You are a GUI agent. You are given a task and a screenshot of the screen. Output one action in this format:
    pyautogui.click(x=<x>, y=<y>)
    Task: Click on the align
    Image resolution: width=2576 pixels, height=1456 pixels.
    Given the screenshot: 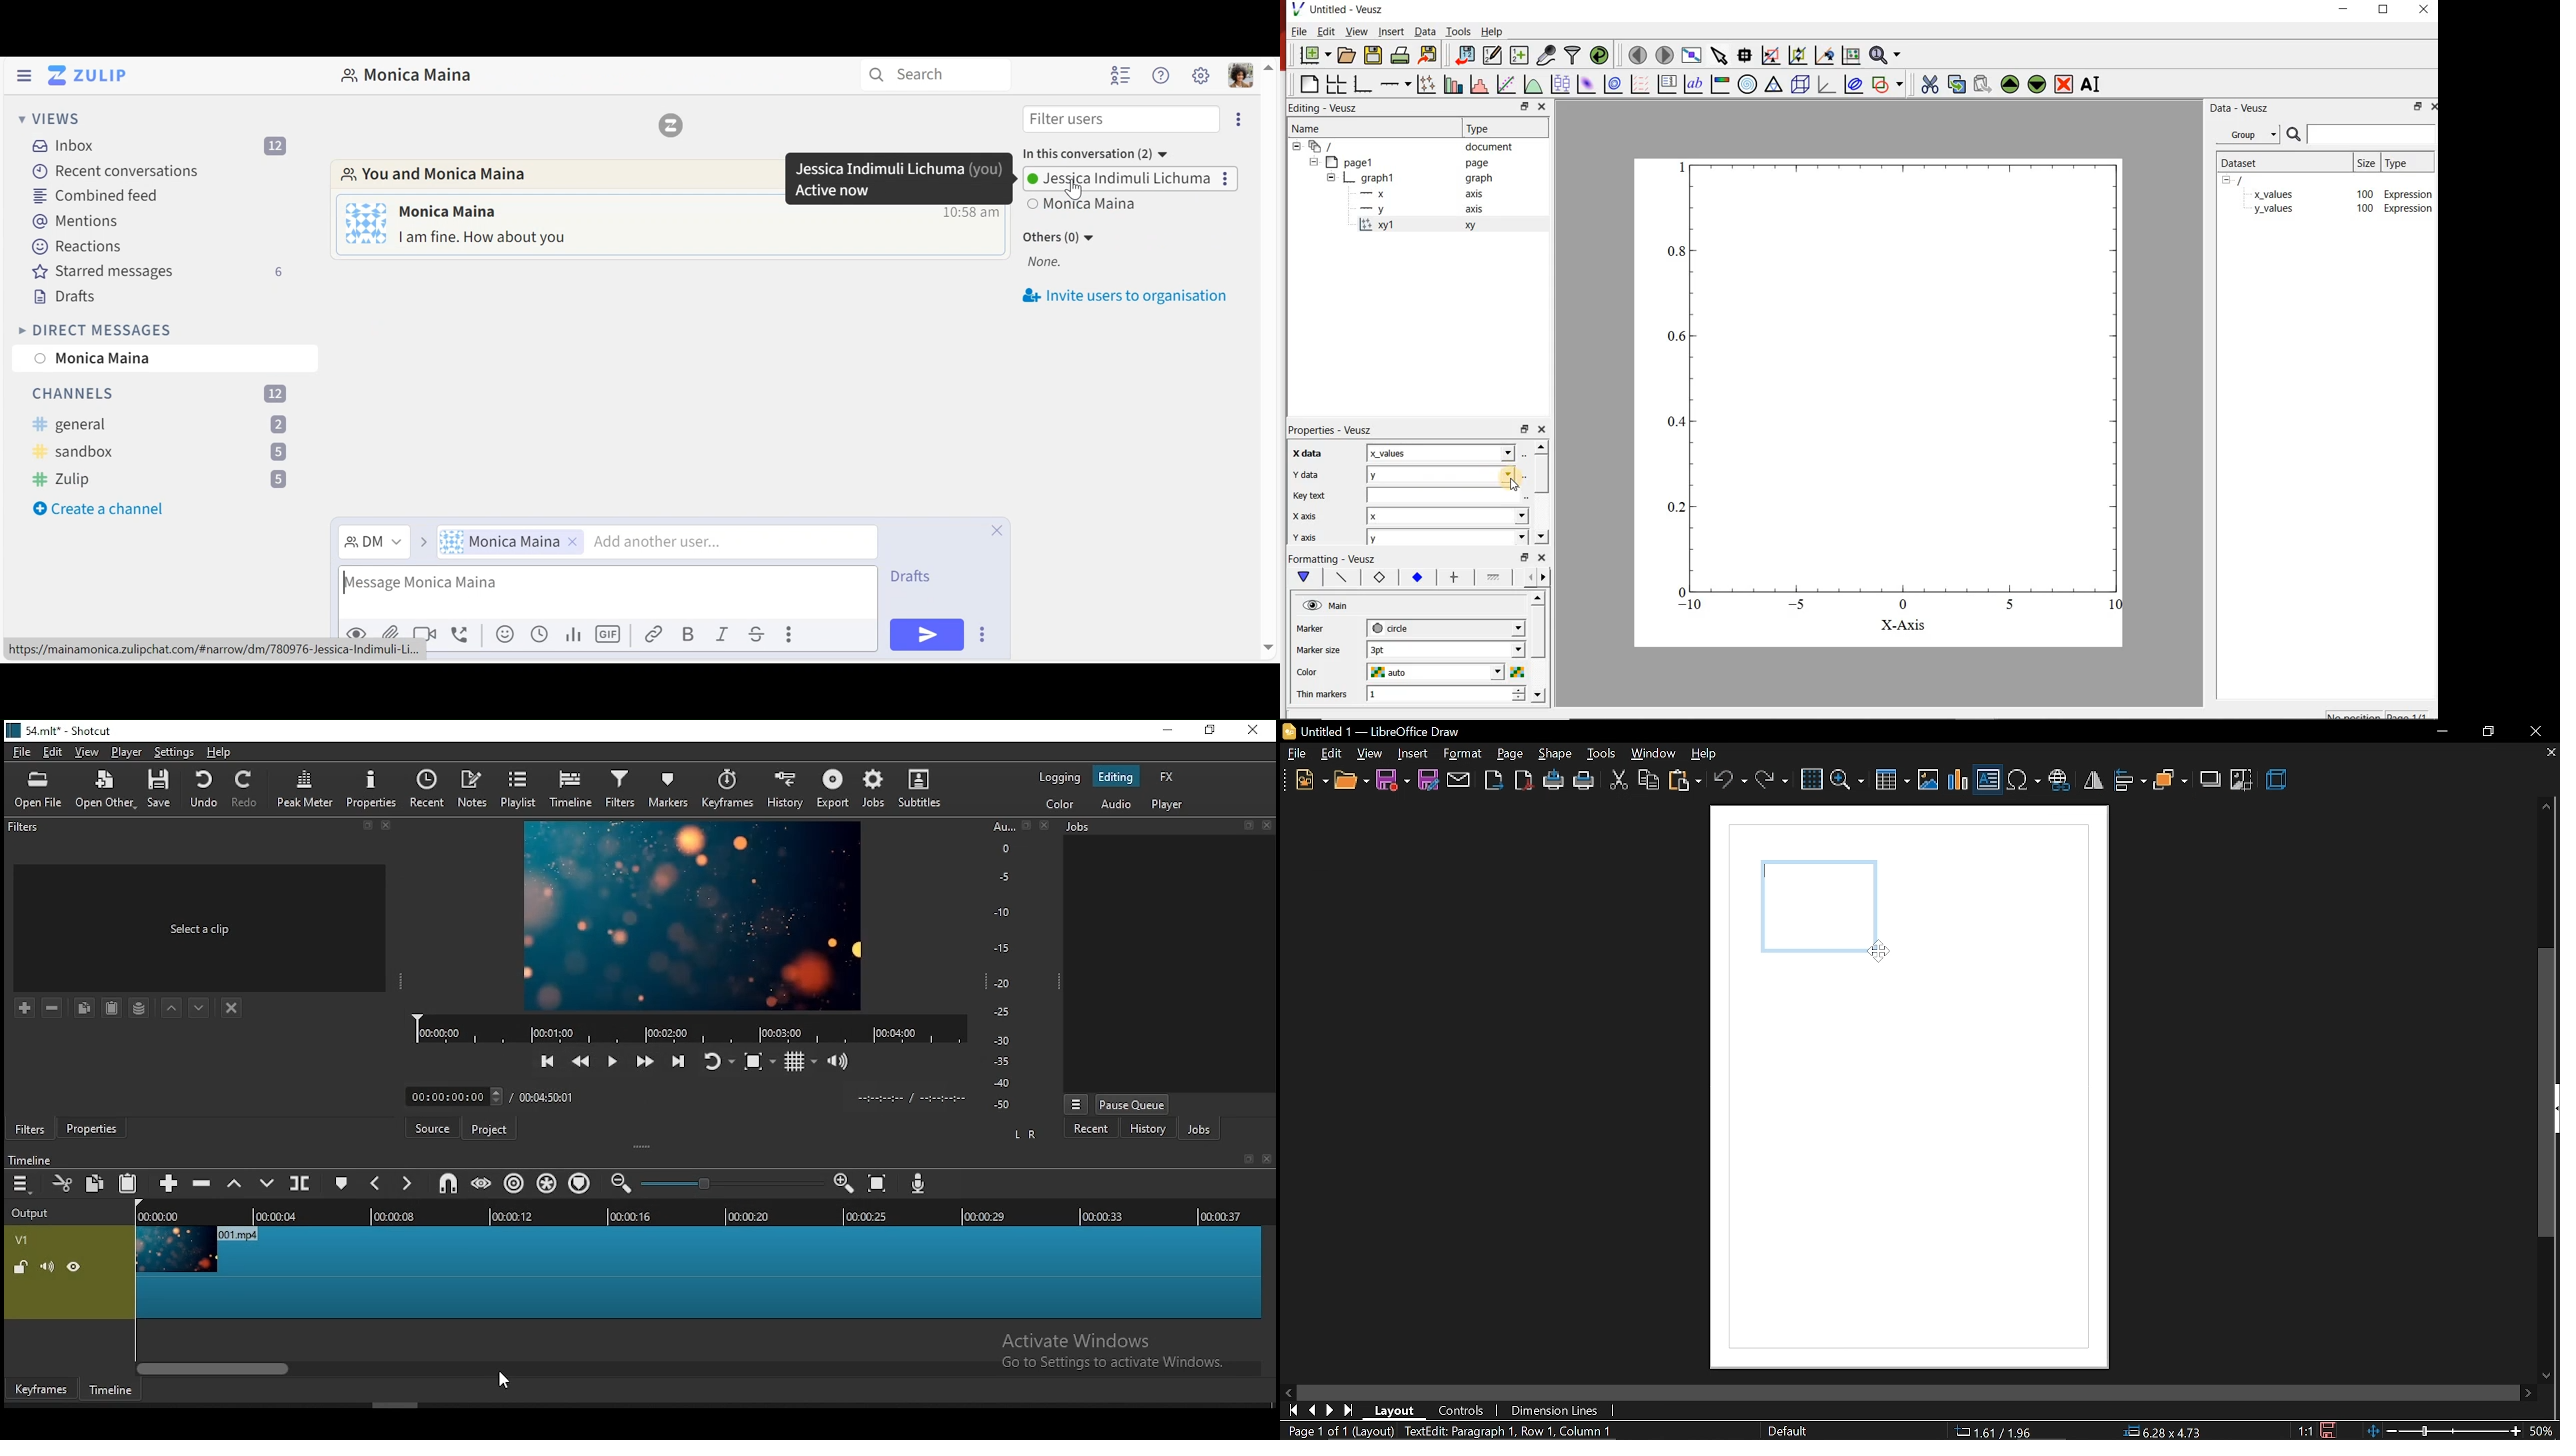 What is the action you would take?
    pyautogui.click(x=2130, y=780)
    